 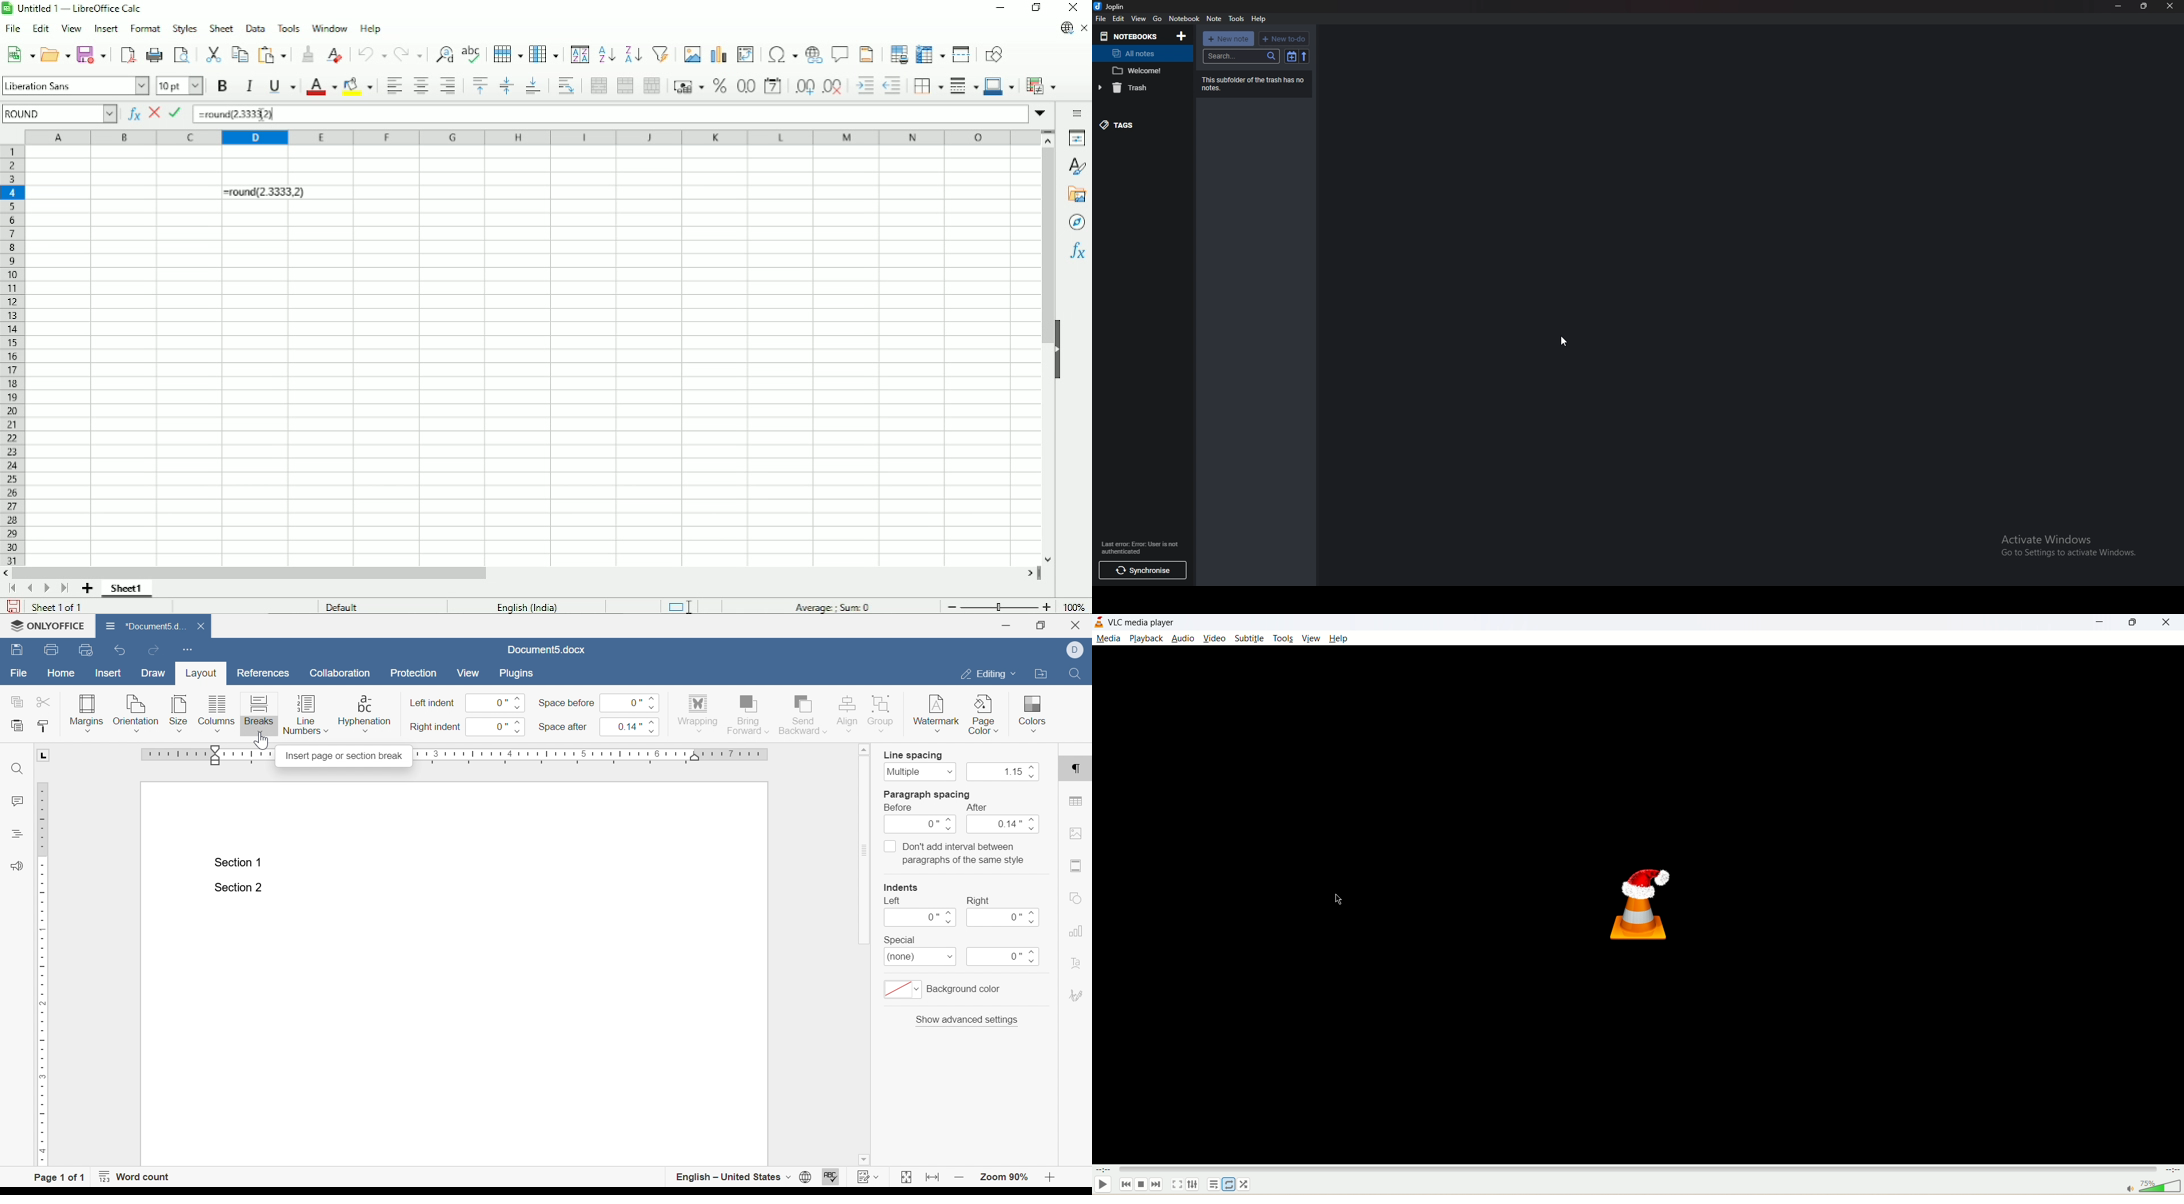 What do you see at coordinates (2144, 6) in the screenshot?
I see `resize` at bounding box center [2144, 6].